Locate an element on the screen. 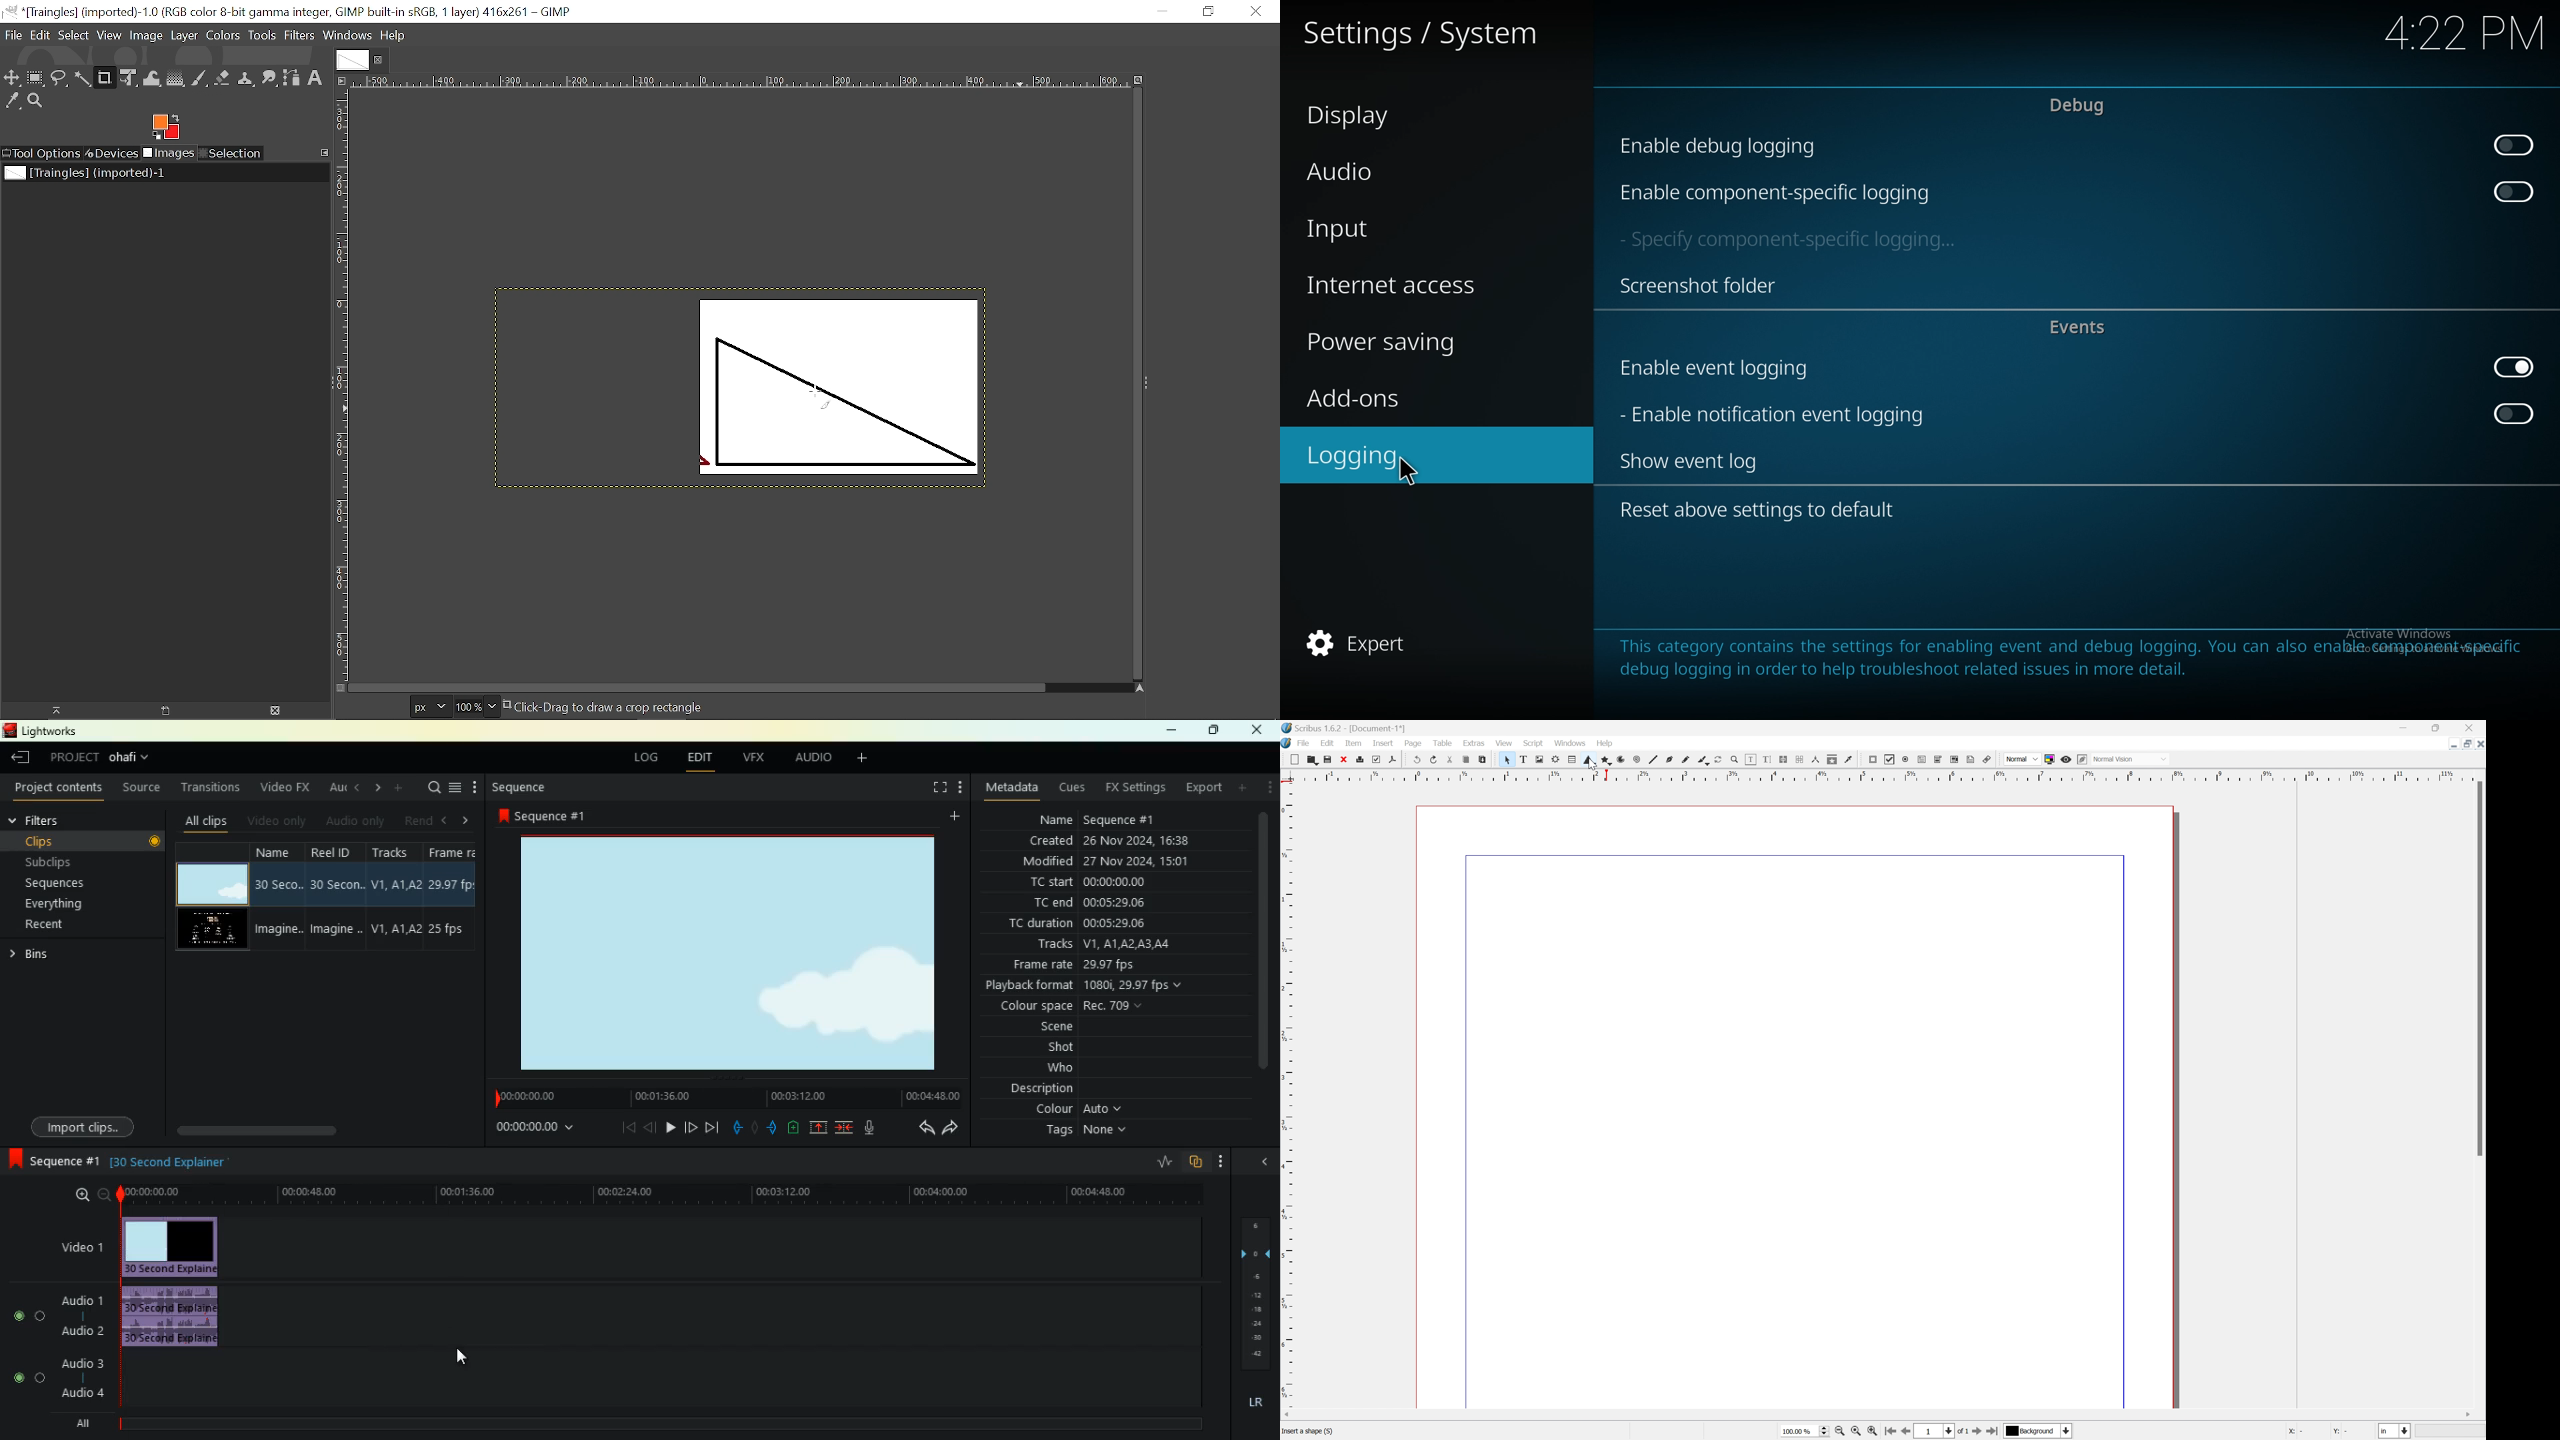 The height and width of the screenshot is (1456, 2576). Background is located at coordinates (2032, 1431).